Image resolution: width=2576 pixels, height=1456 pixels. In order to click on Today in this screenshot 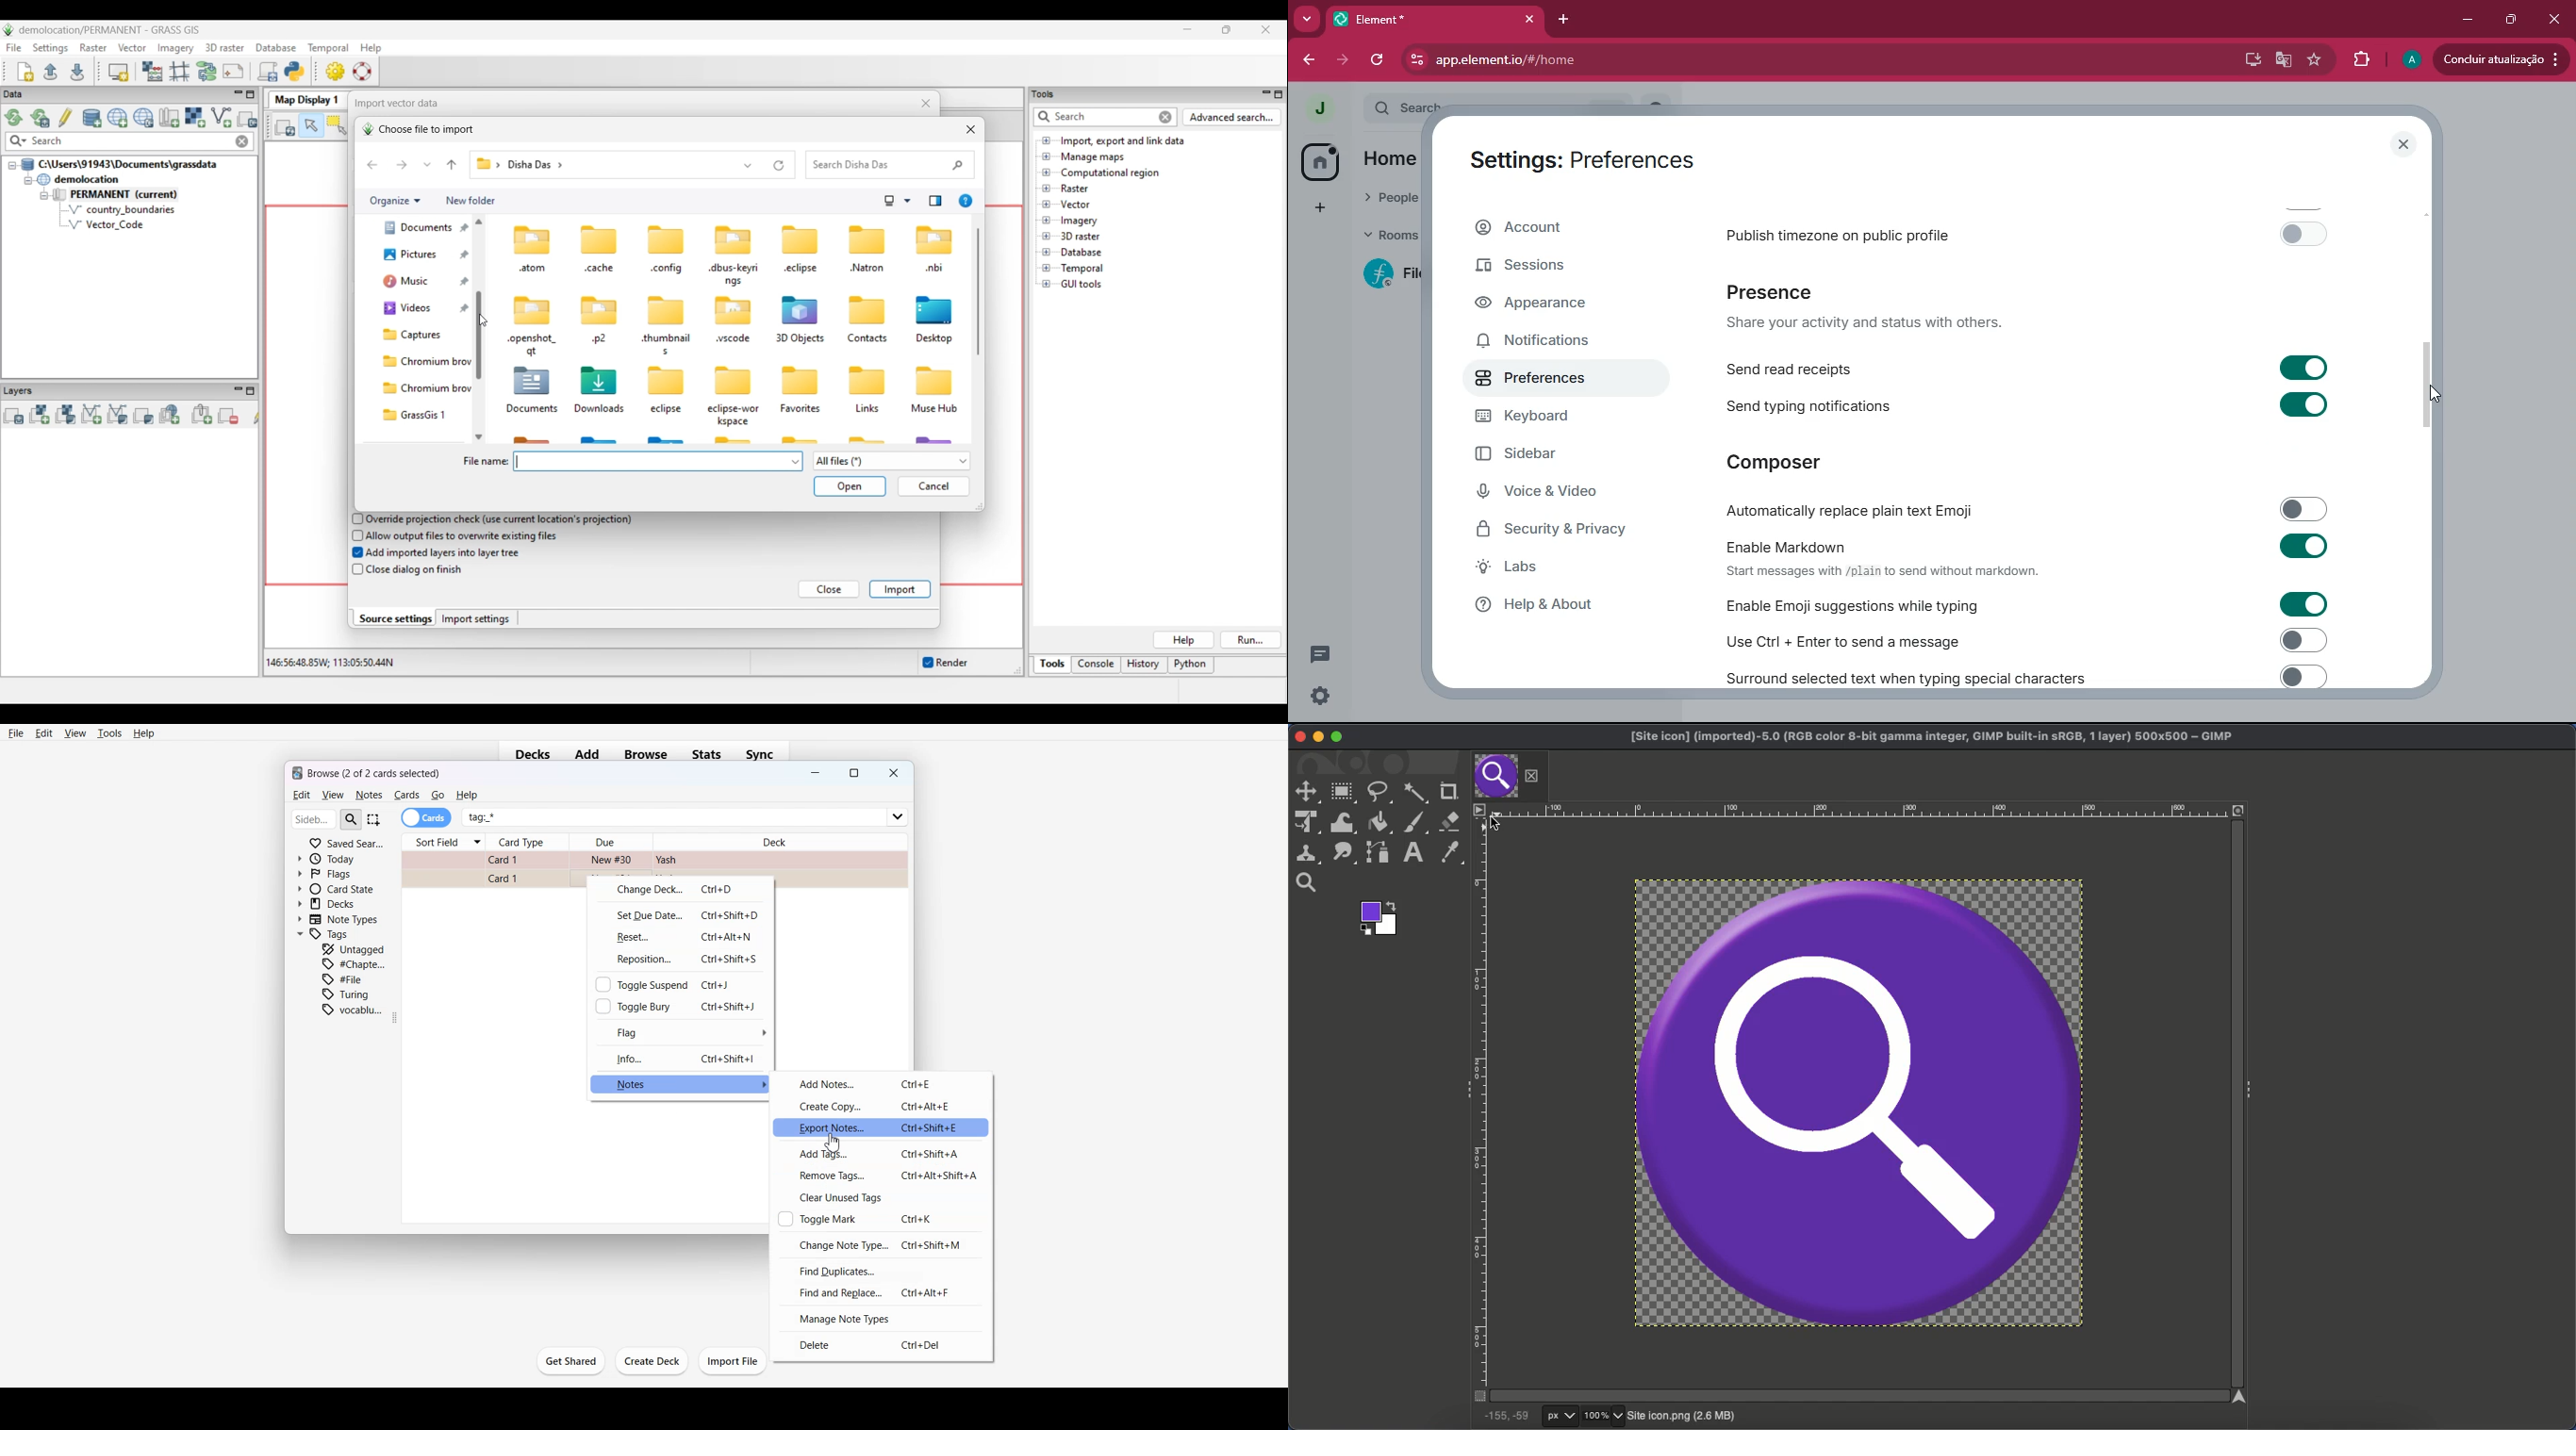, I will do `click(329, 859)`.